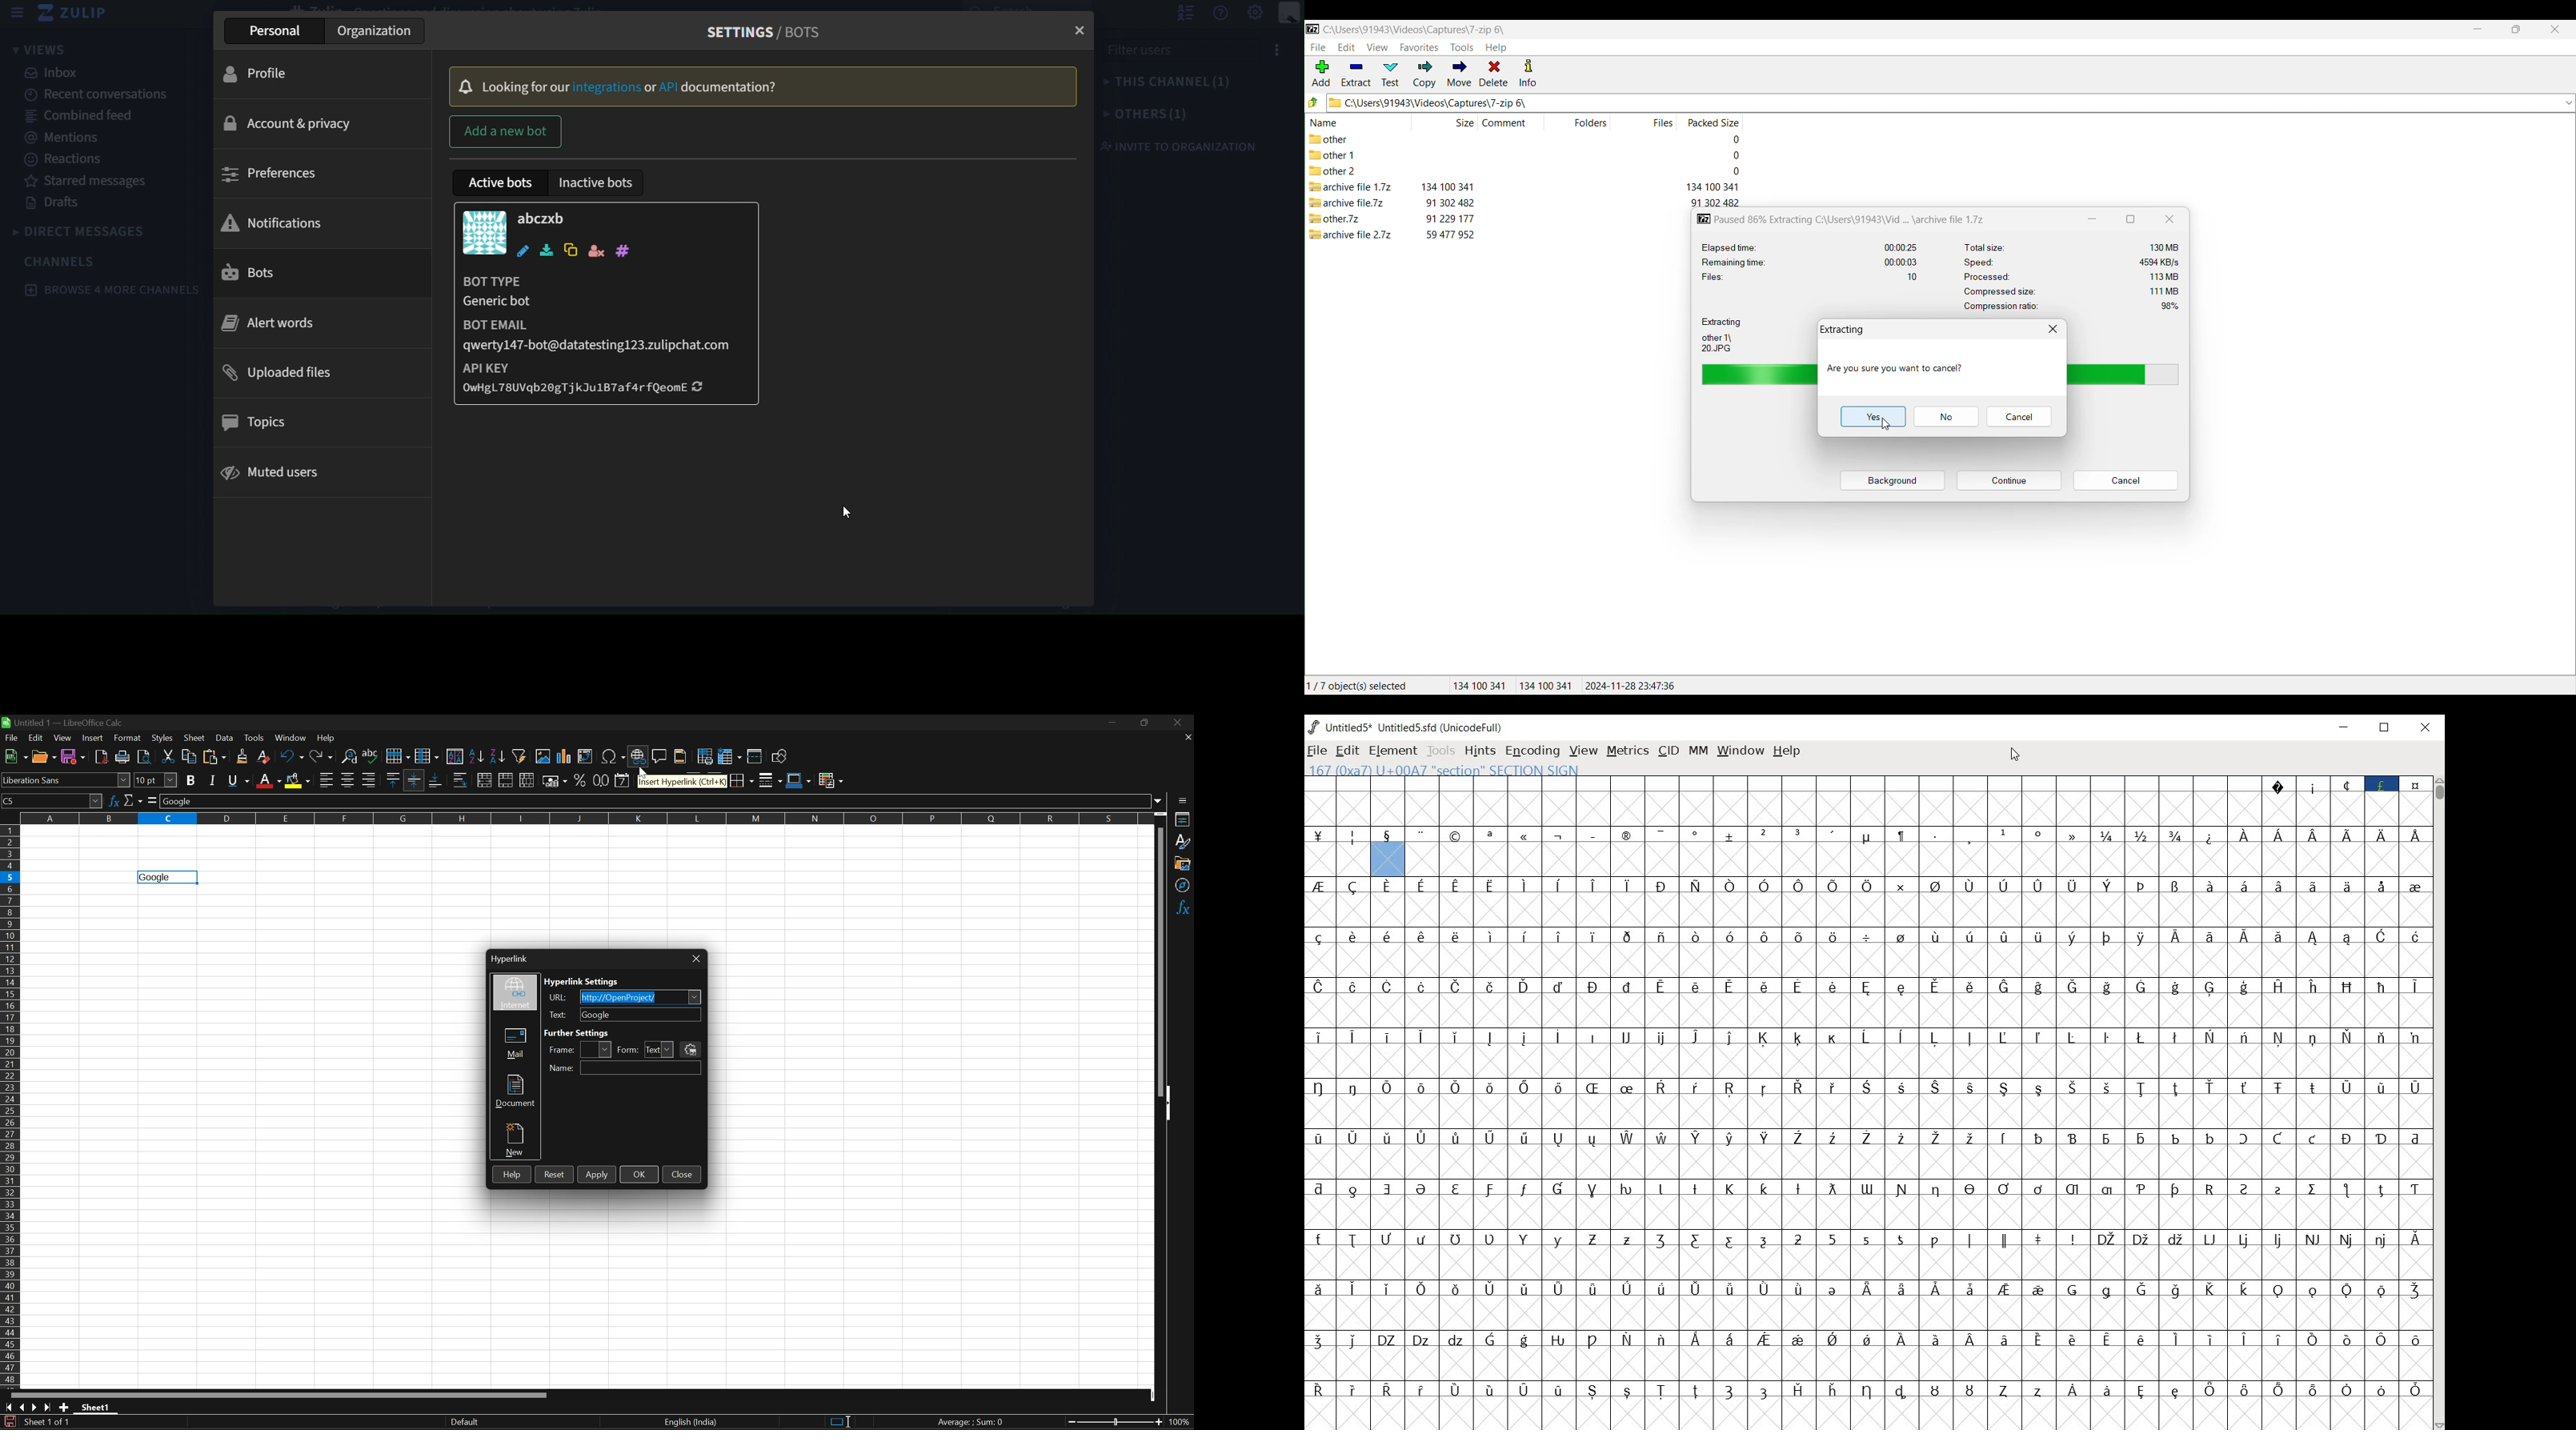  What do you see at coordinates (1846, 219) in the screenshot?
I see `Paused 86% Extracting C:\Users\91943\Vid ... \archive file 1.7z` at bounding box center [1846, 219].